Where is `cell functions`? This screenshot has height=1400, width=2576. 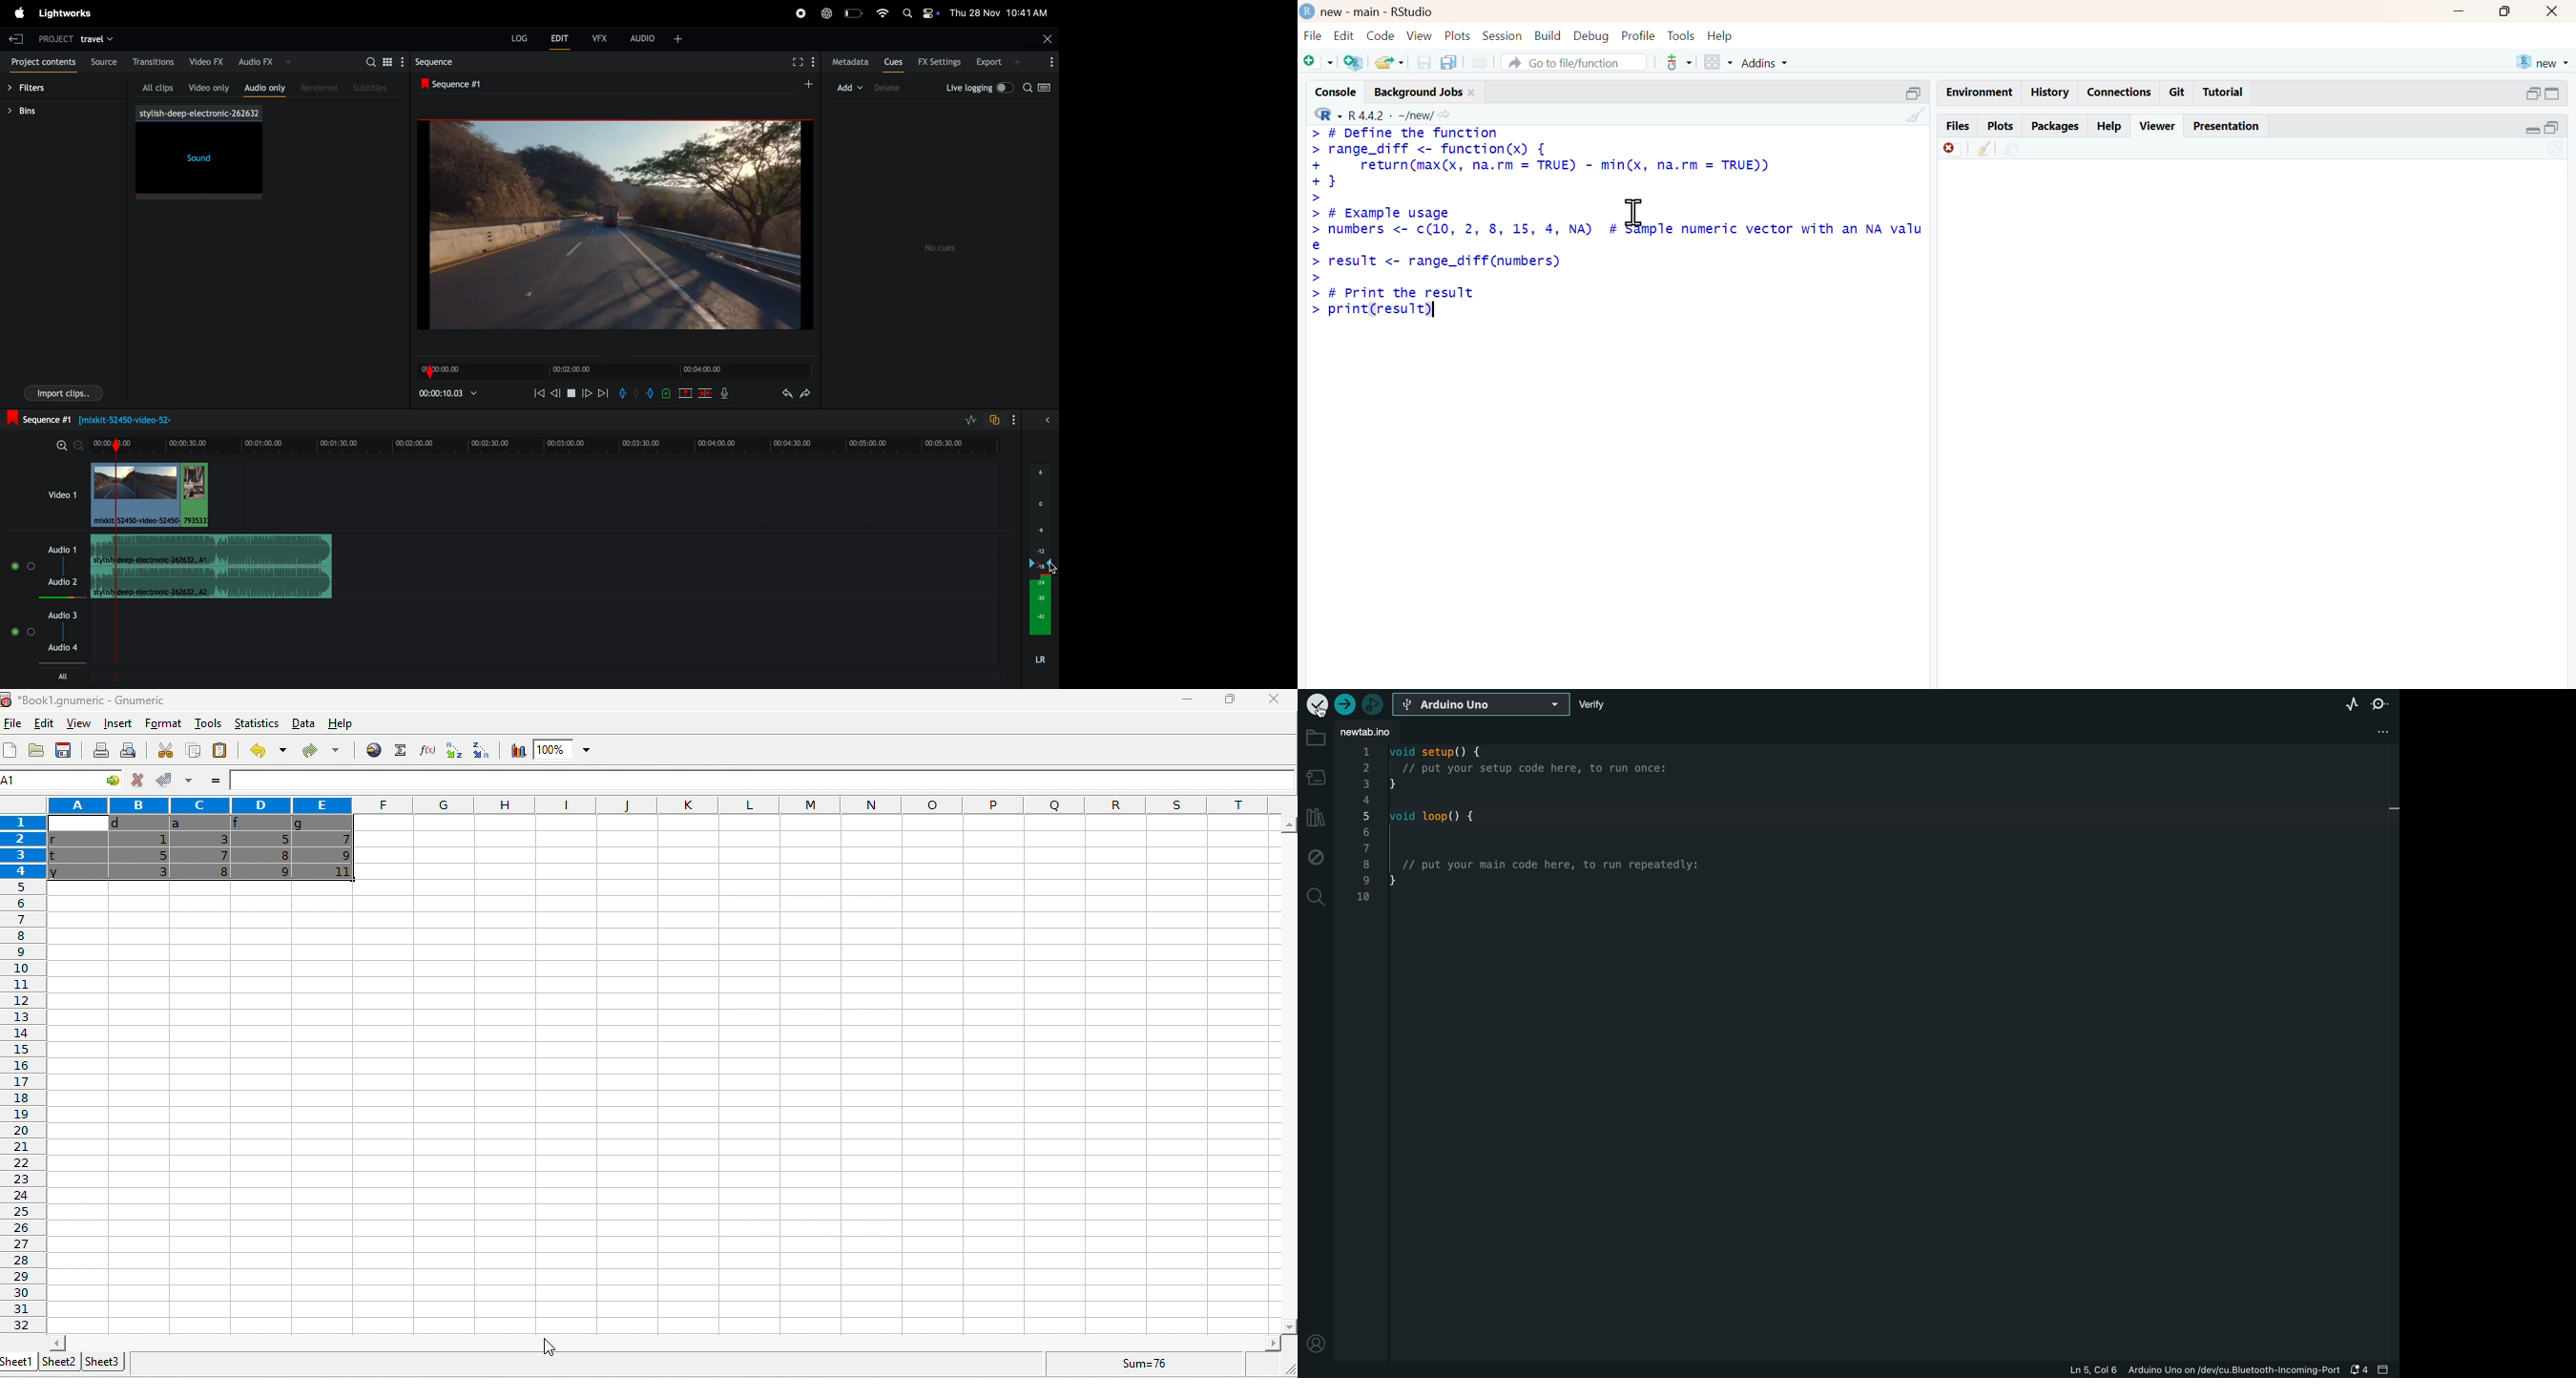
cell functions is located at coordinates (104, 782).